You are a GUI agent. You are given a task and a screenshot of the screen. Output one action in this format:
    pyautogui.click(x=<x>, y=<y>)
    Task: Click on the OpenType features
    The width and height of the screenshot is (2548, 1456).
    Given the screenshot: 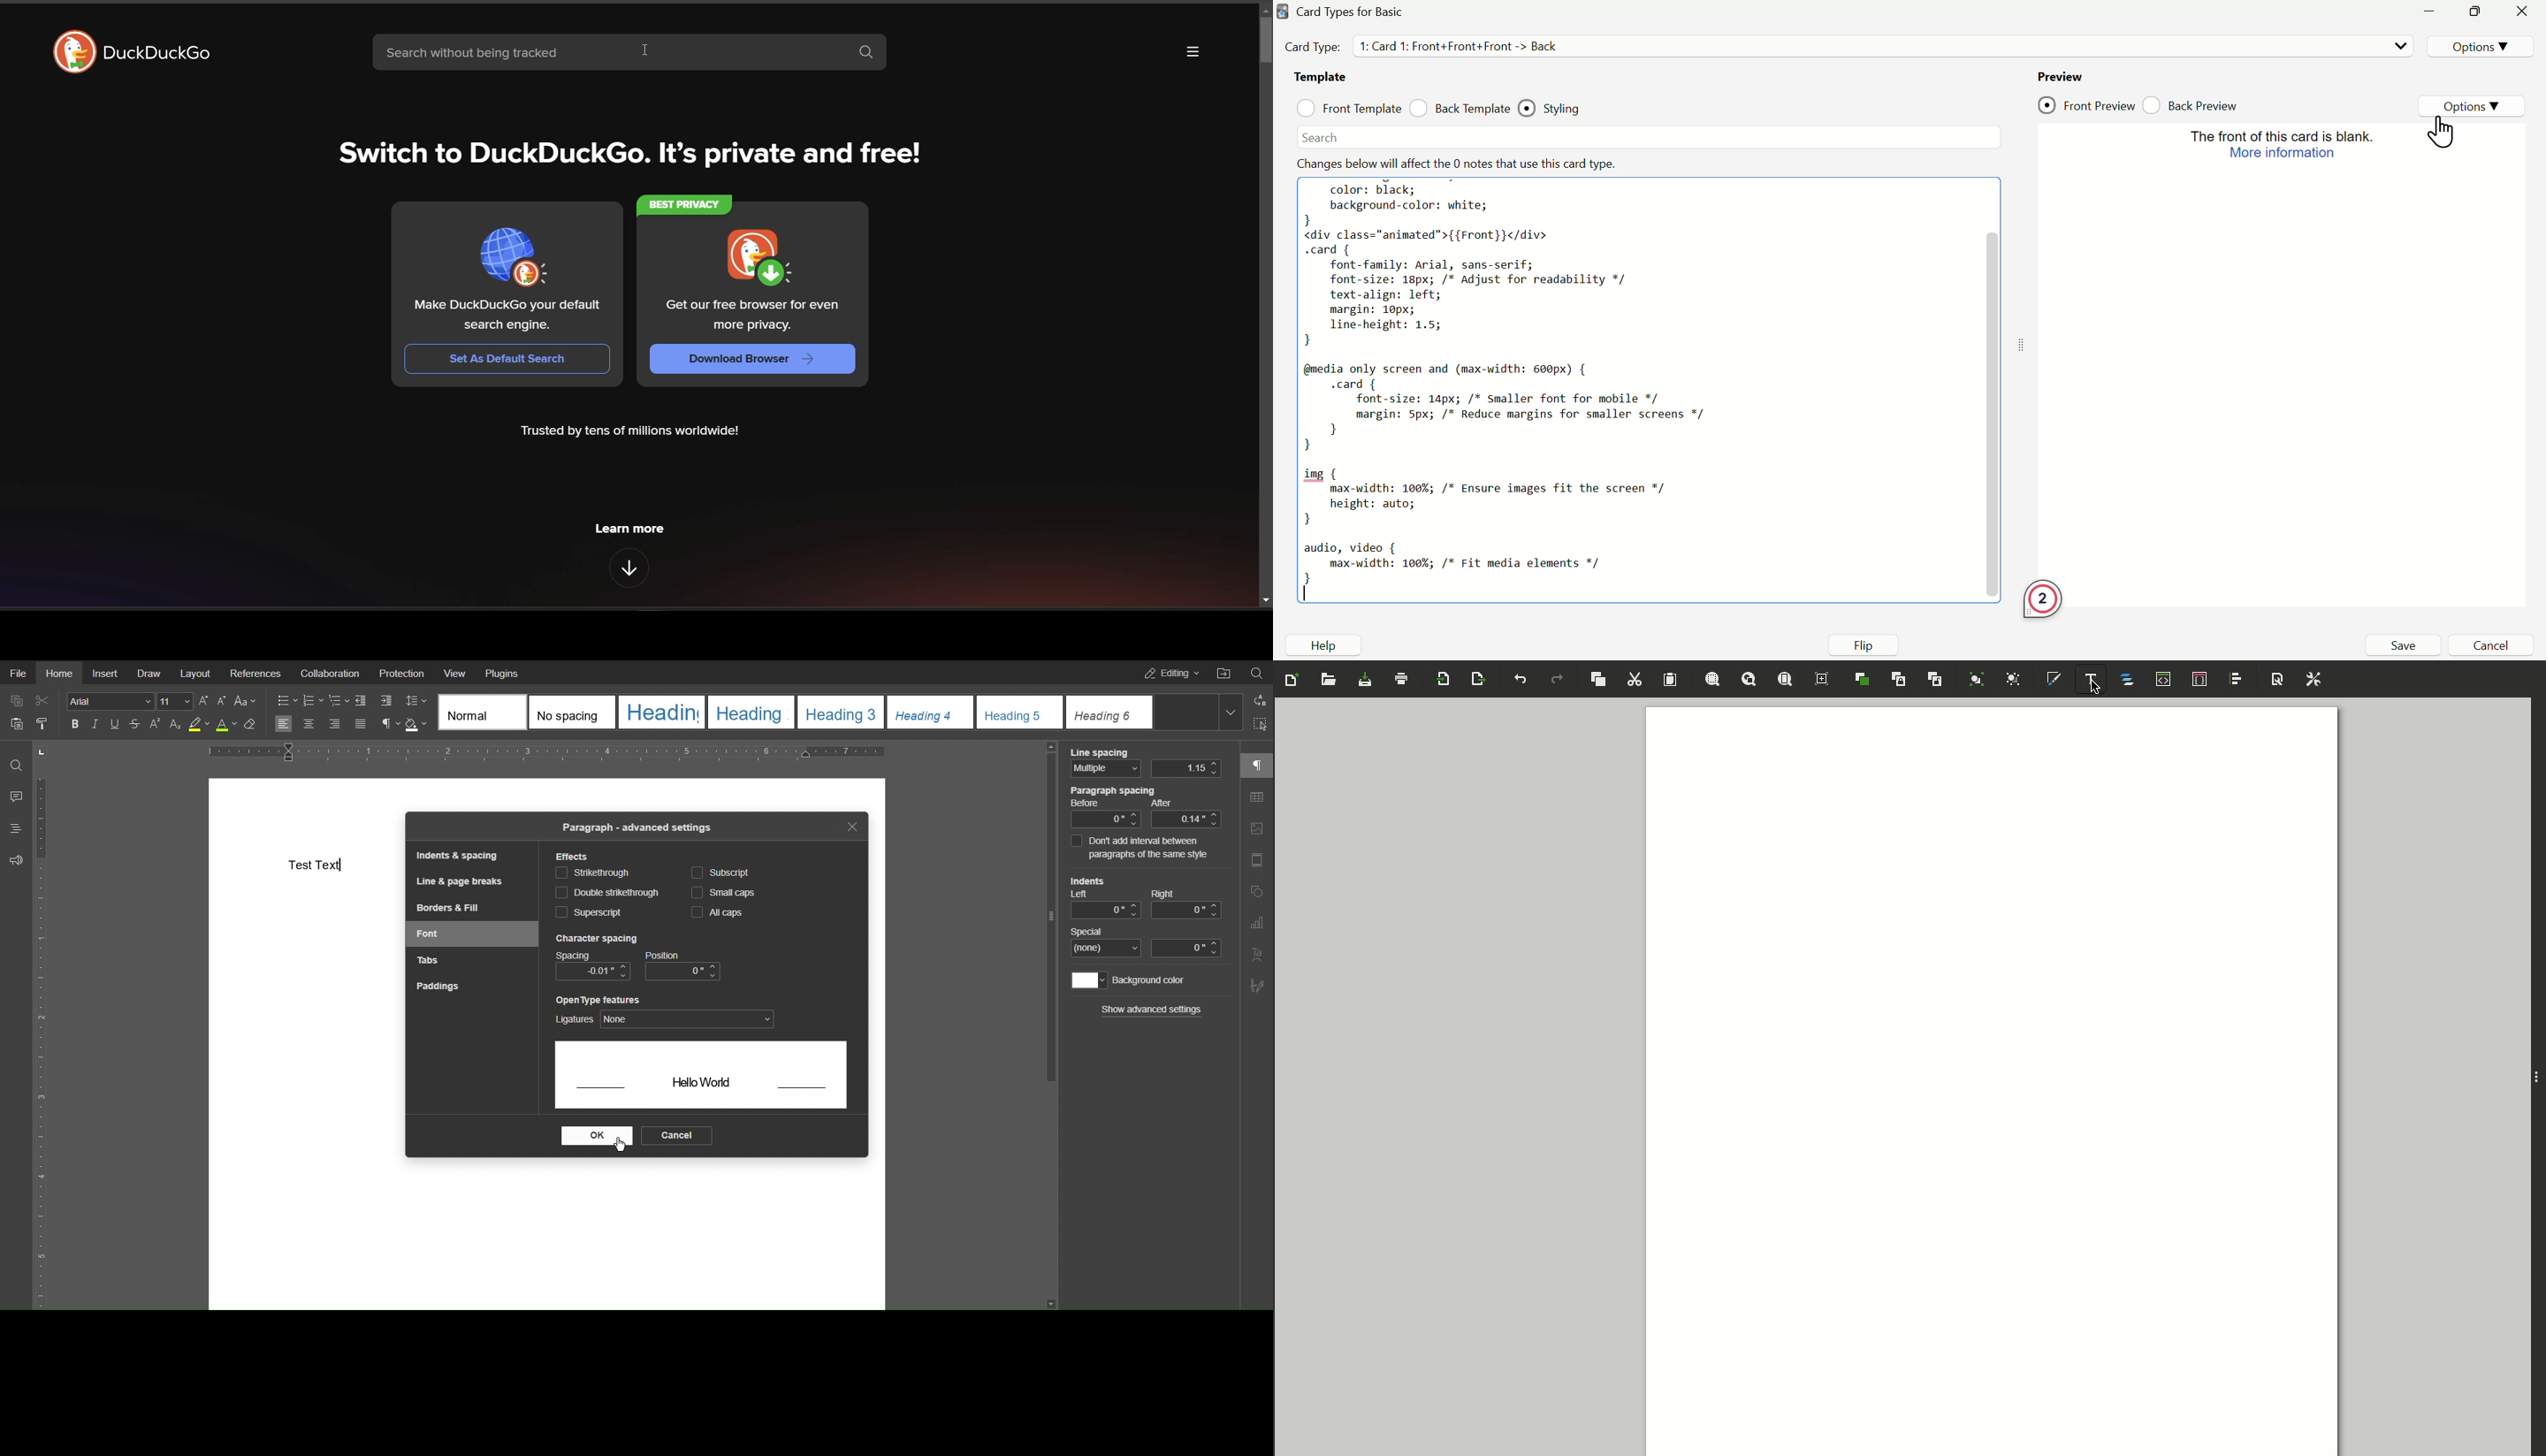 What is the action you would take?
    pyautogui.click(x=666, y=1012)
    